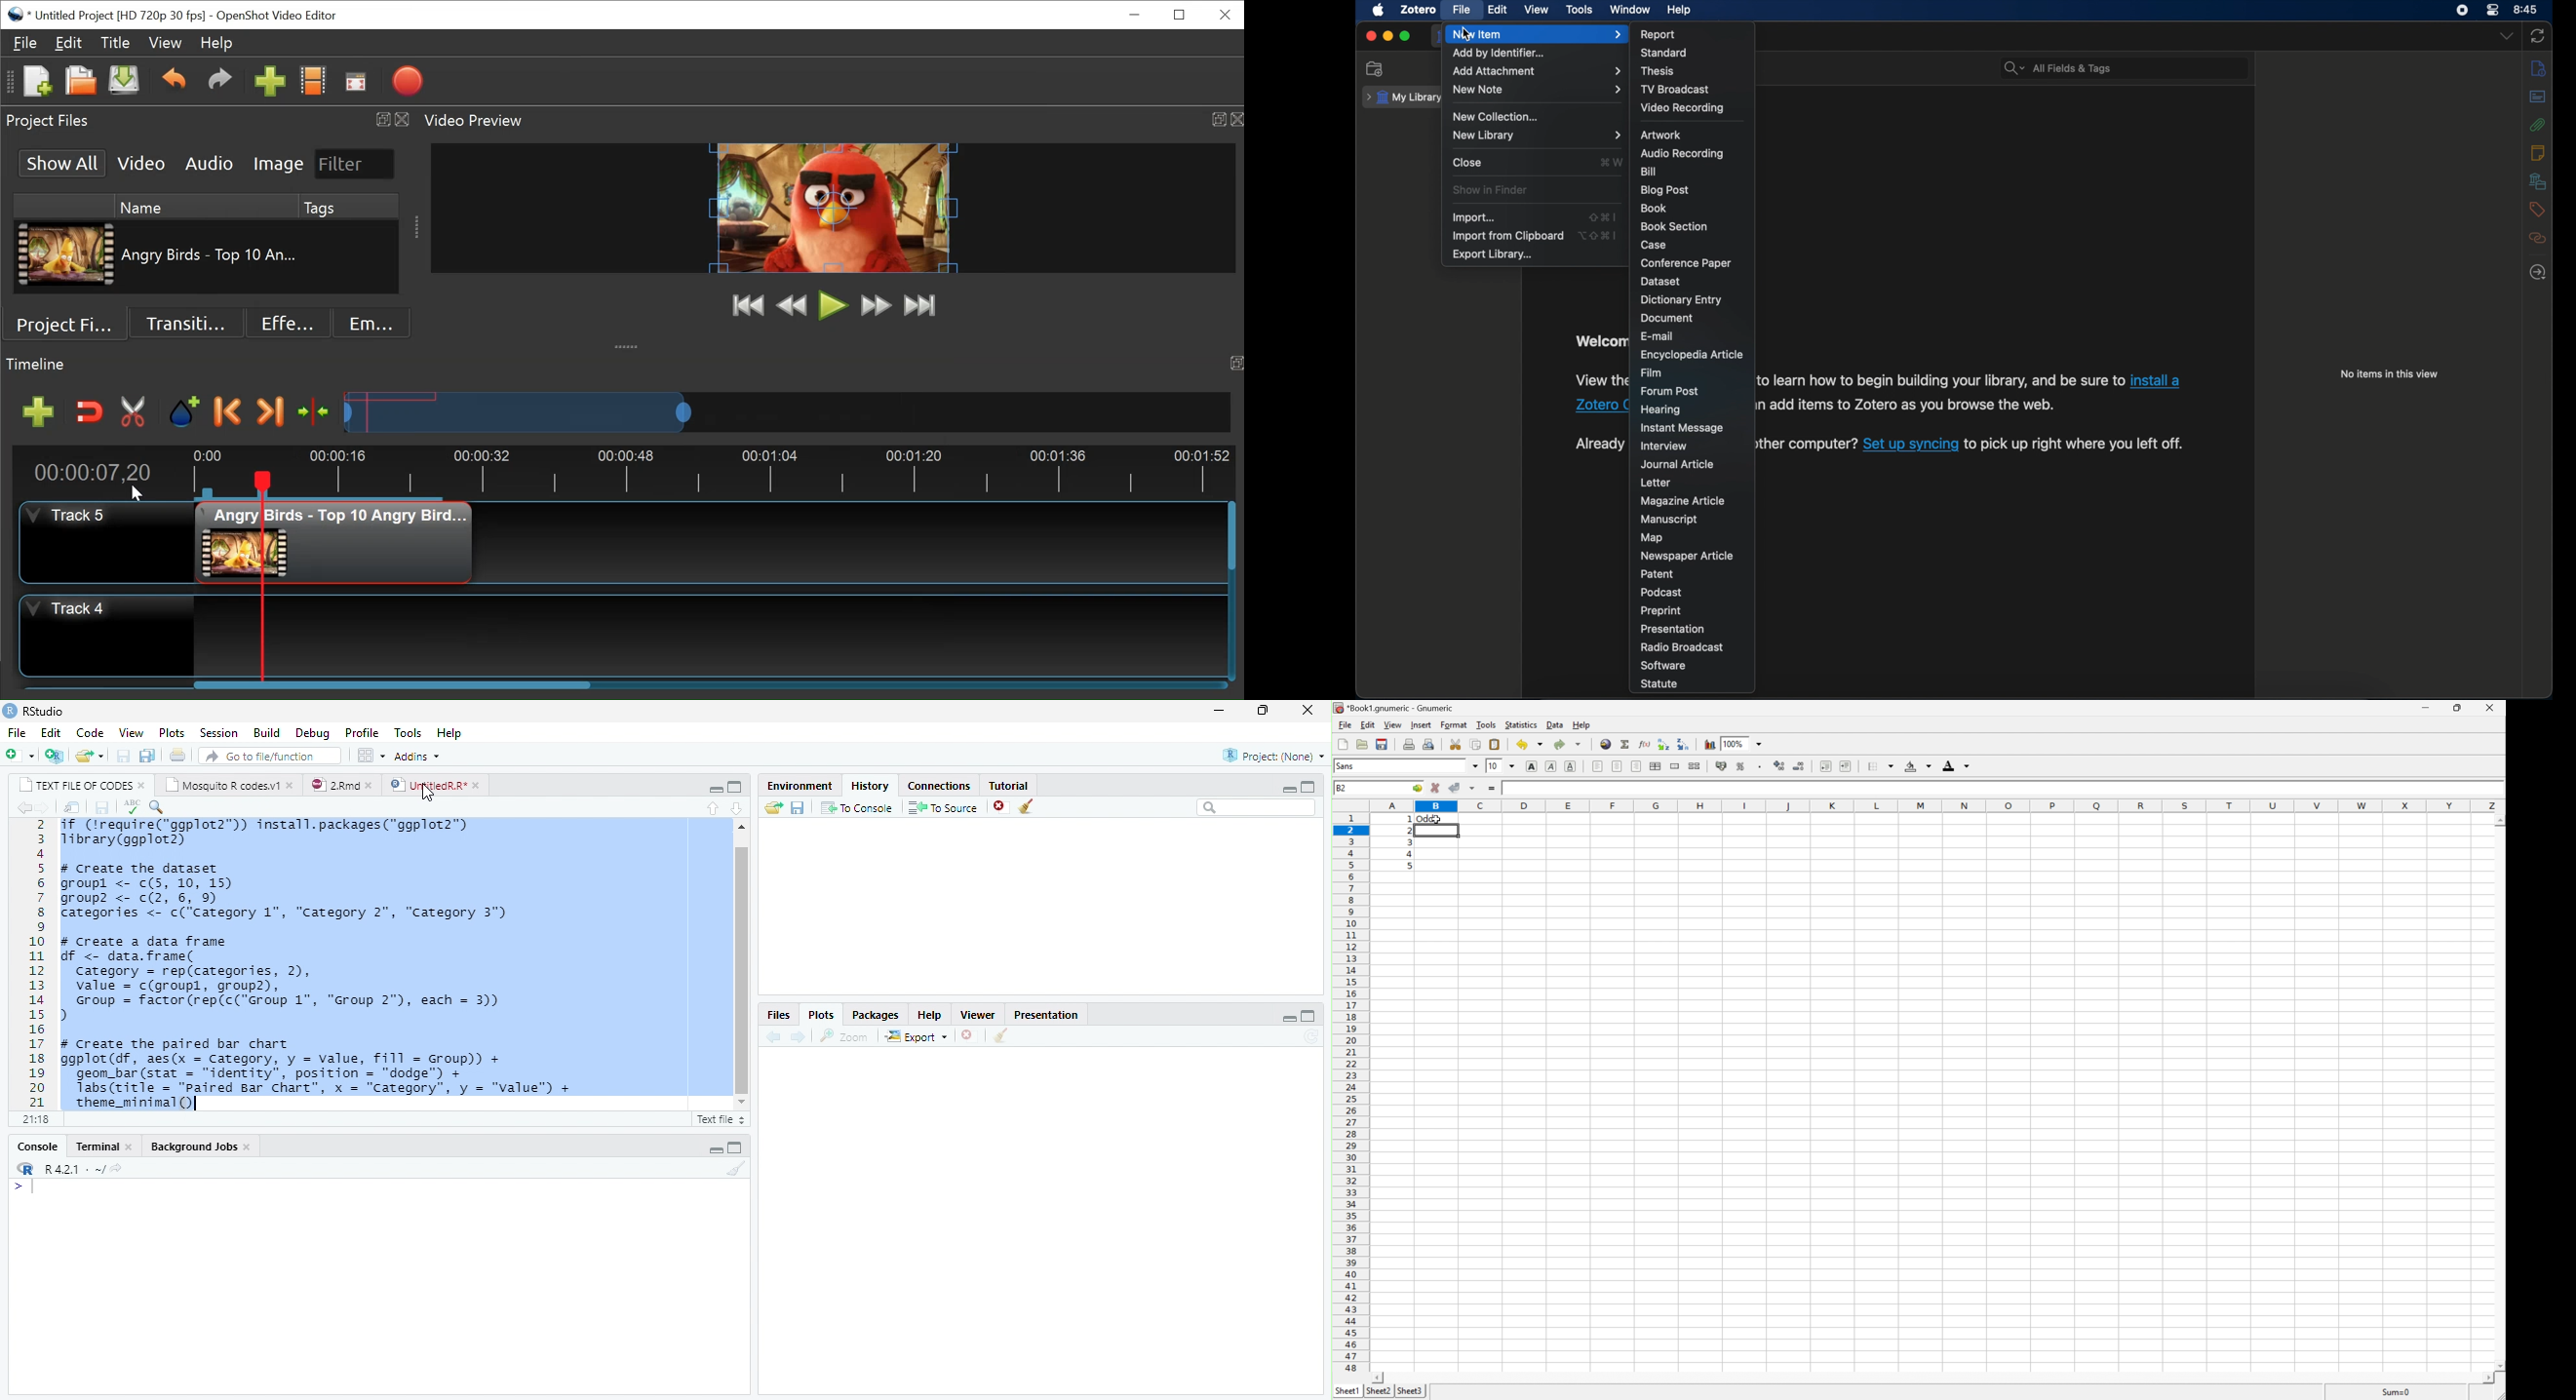 The image size is (2576, 1400). Describe the element at coordinates (96, 1147) in the screenshot. I see `terminal` at that location.